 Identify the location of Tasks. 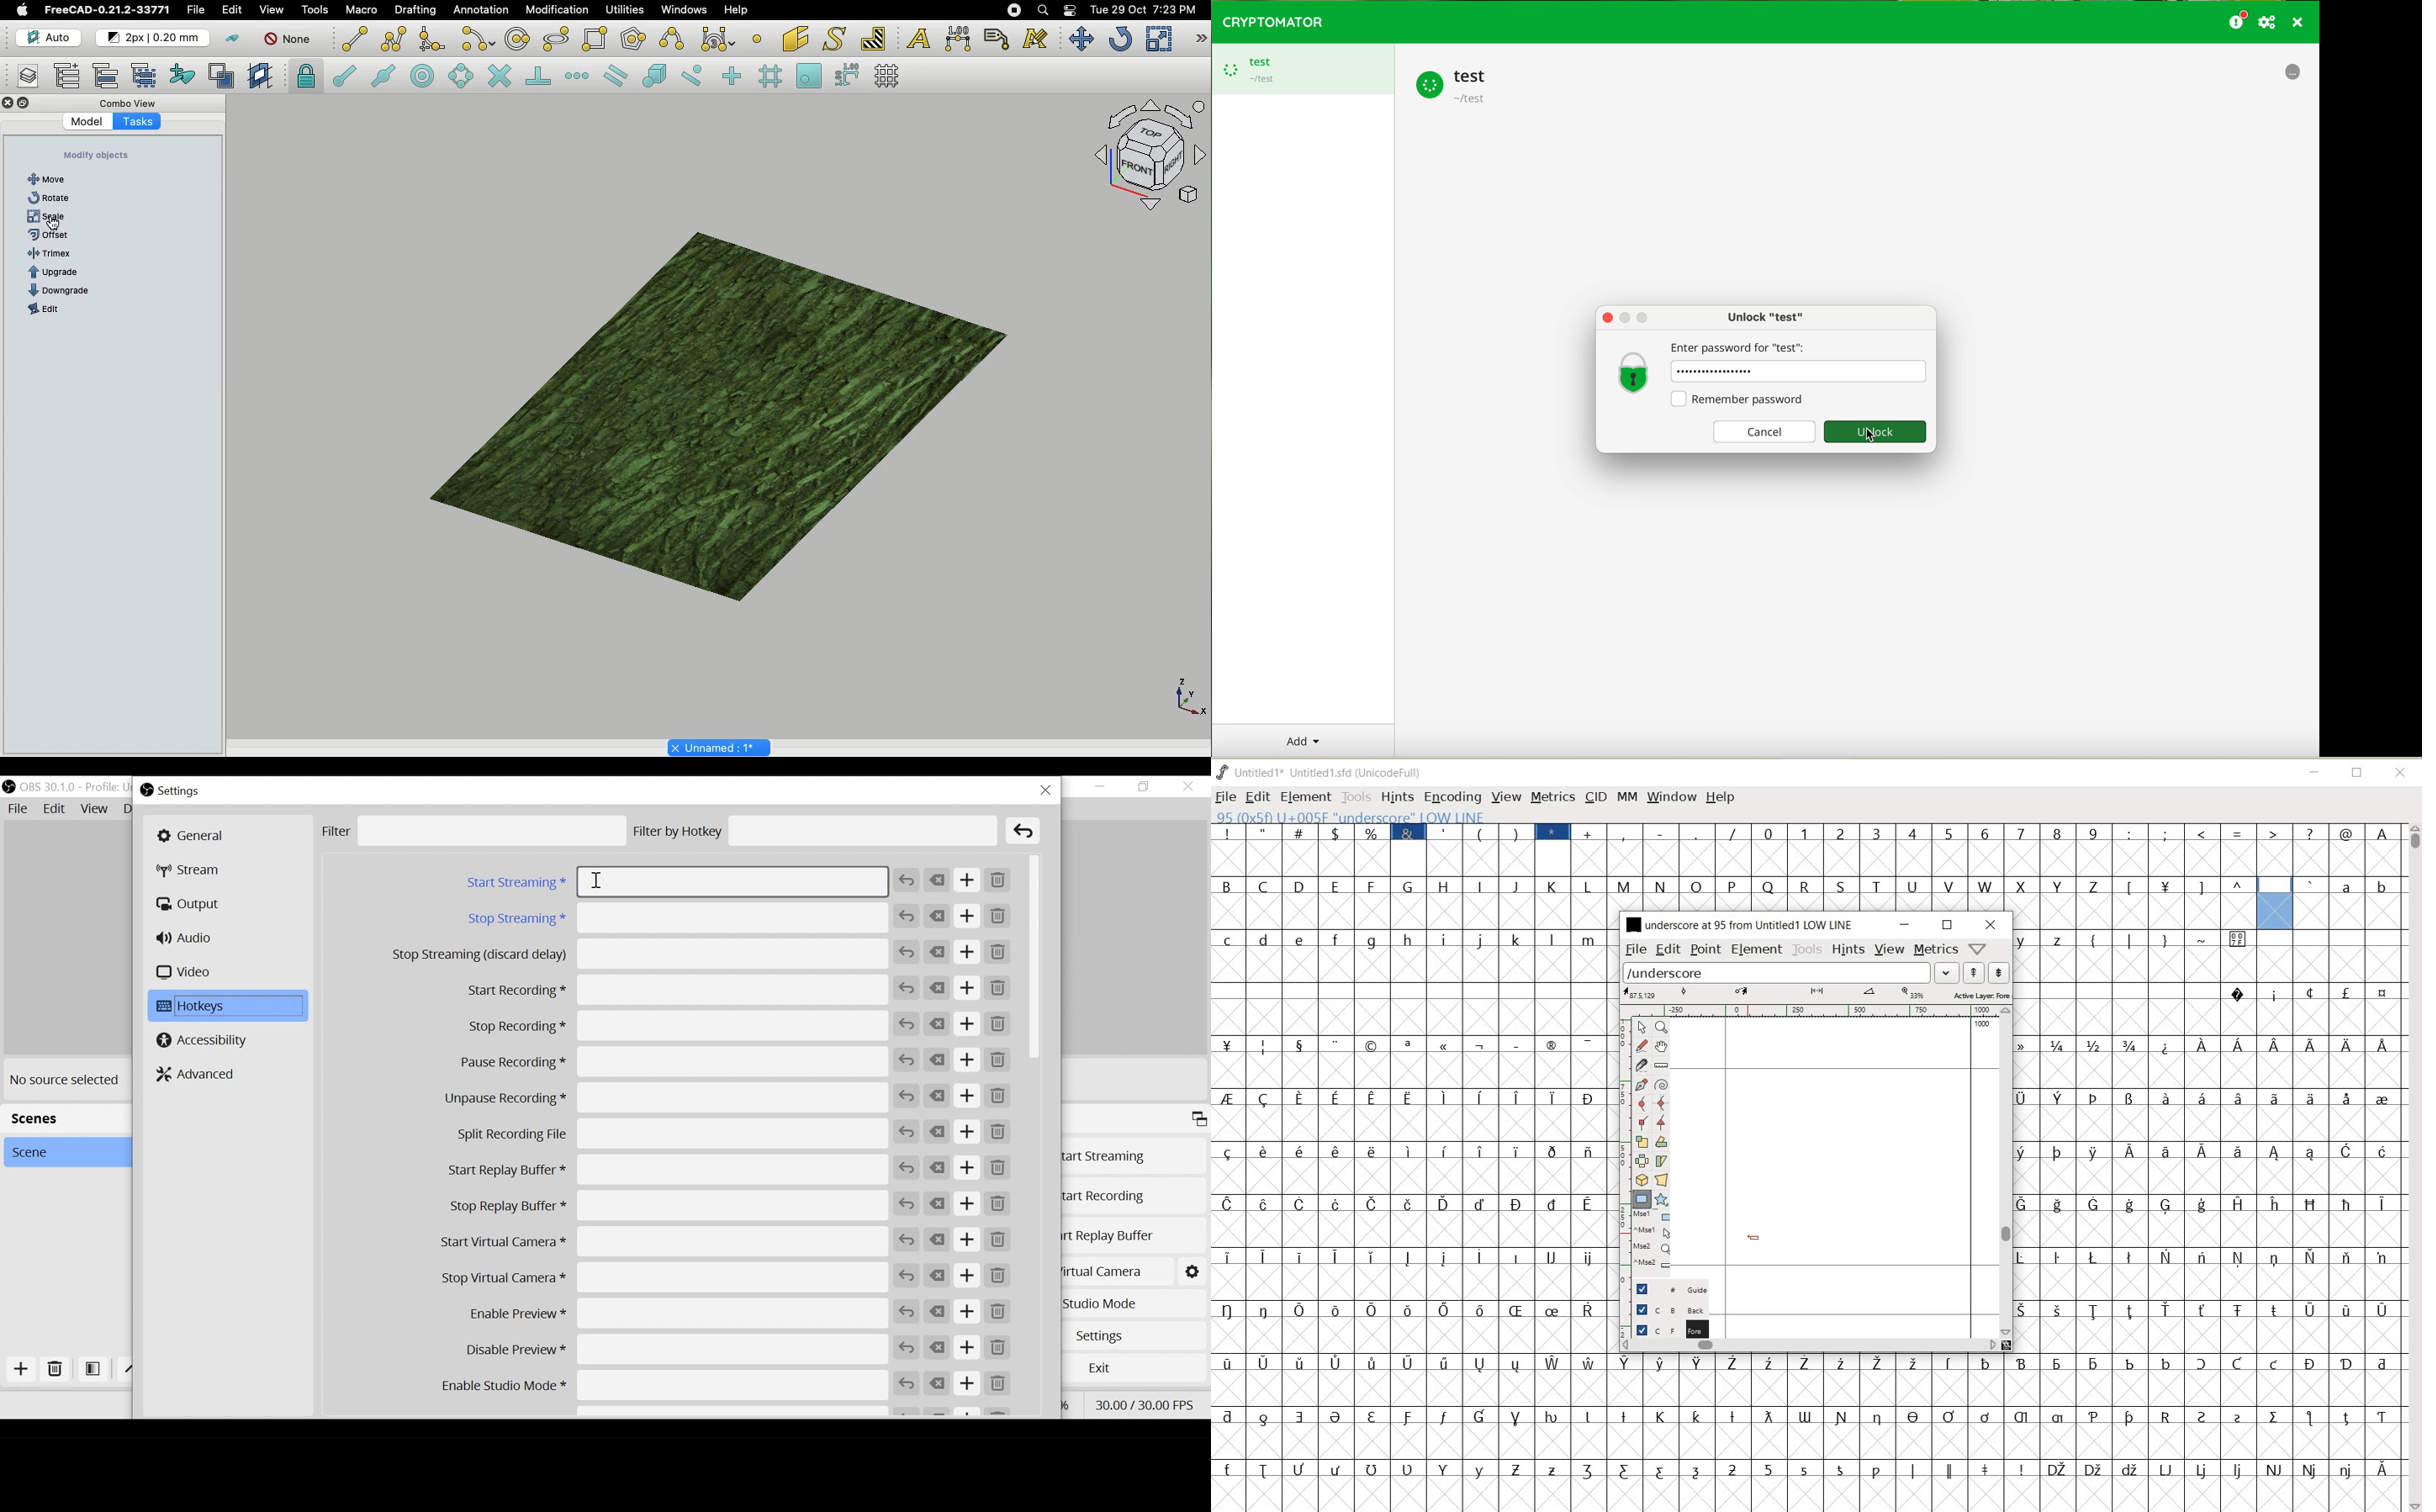
(136, 120).